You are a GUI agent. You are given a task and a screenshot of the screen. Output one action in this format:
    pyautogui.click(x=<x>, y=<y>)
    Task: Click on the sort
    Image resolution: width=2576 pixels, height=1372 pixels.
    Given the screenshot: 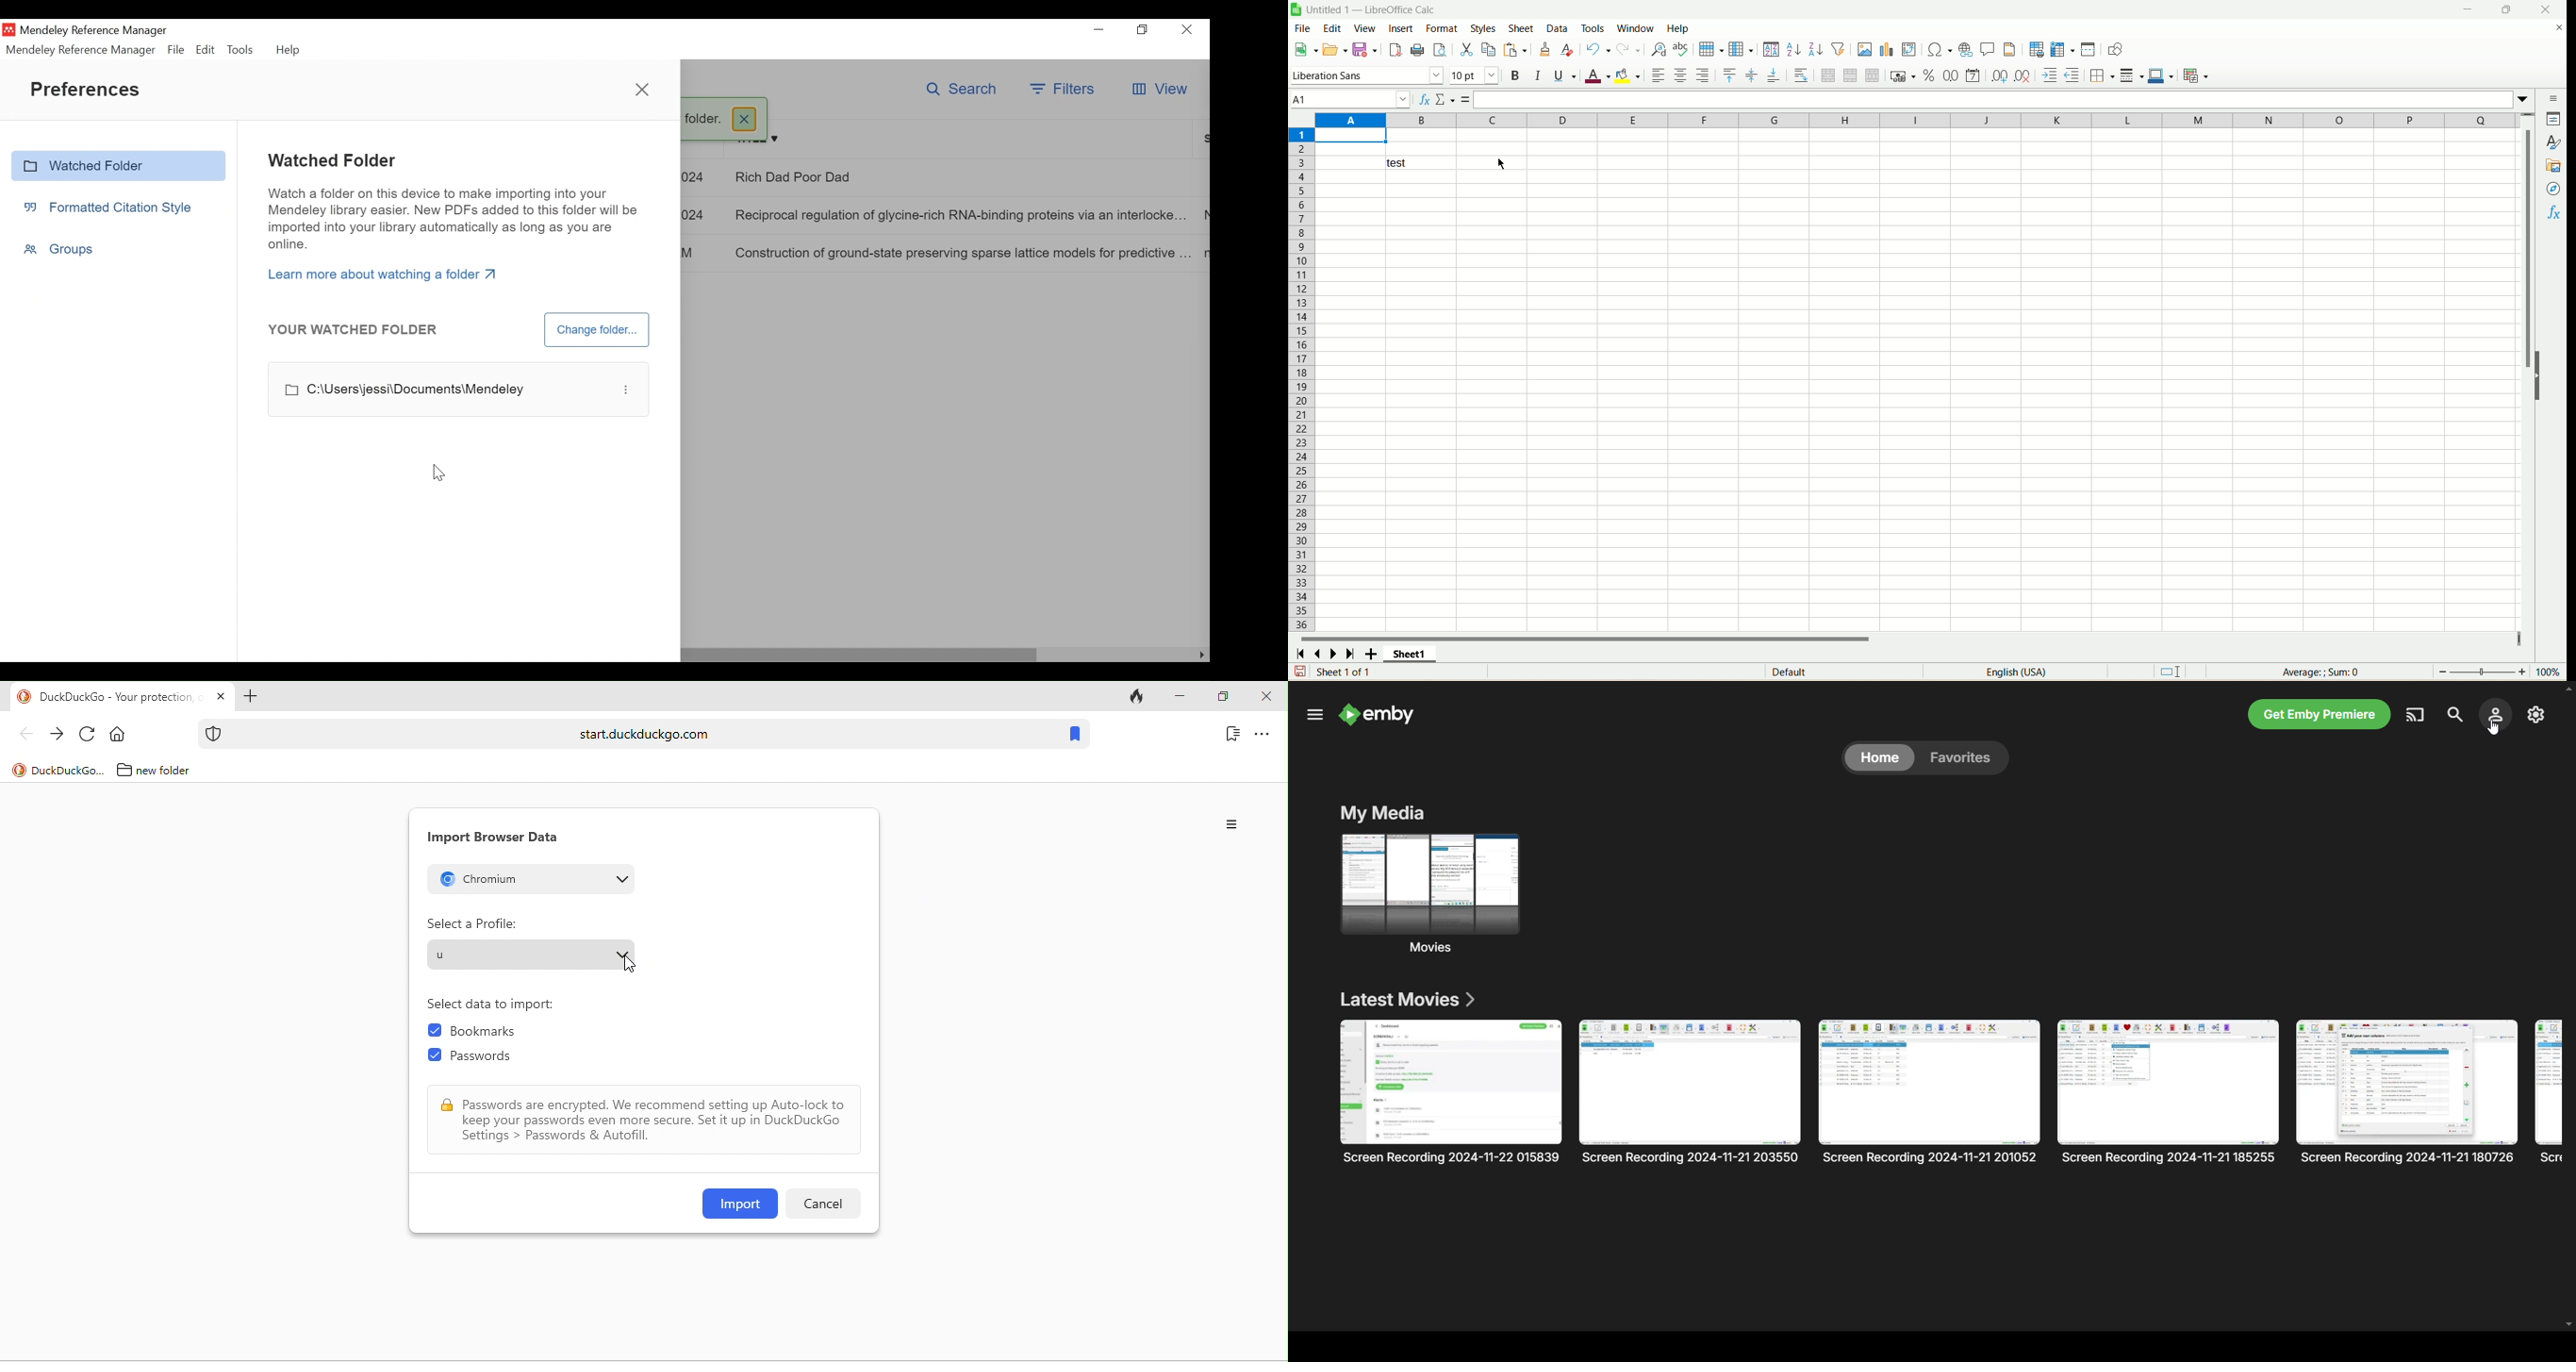 What is the action you would take?
    pyautogui.click(x=1772, y=49)
    